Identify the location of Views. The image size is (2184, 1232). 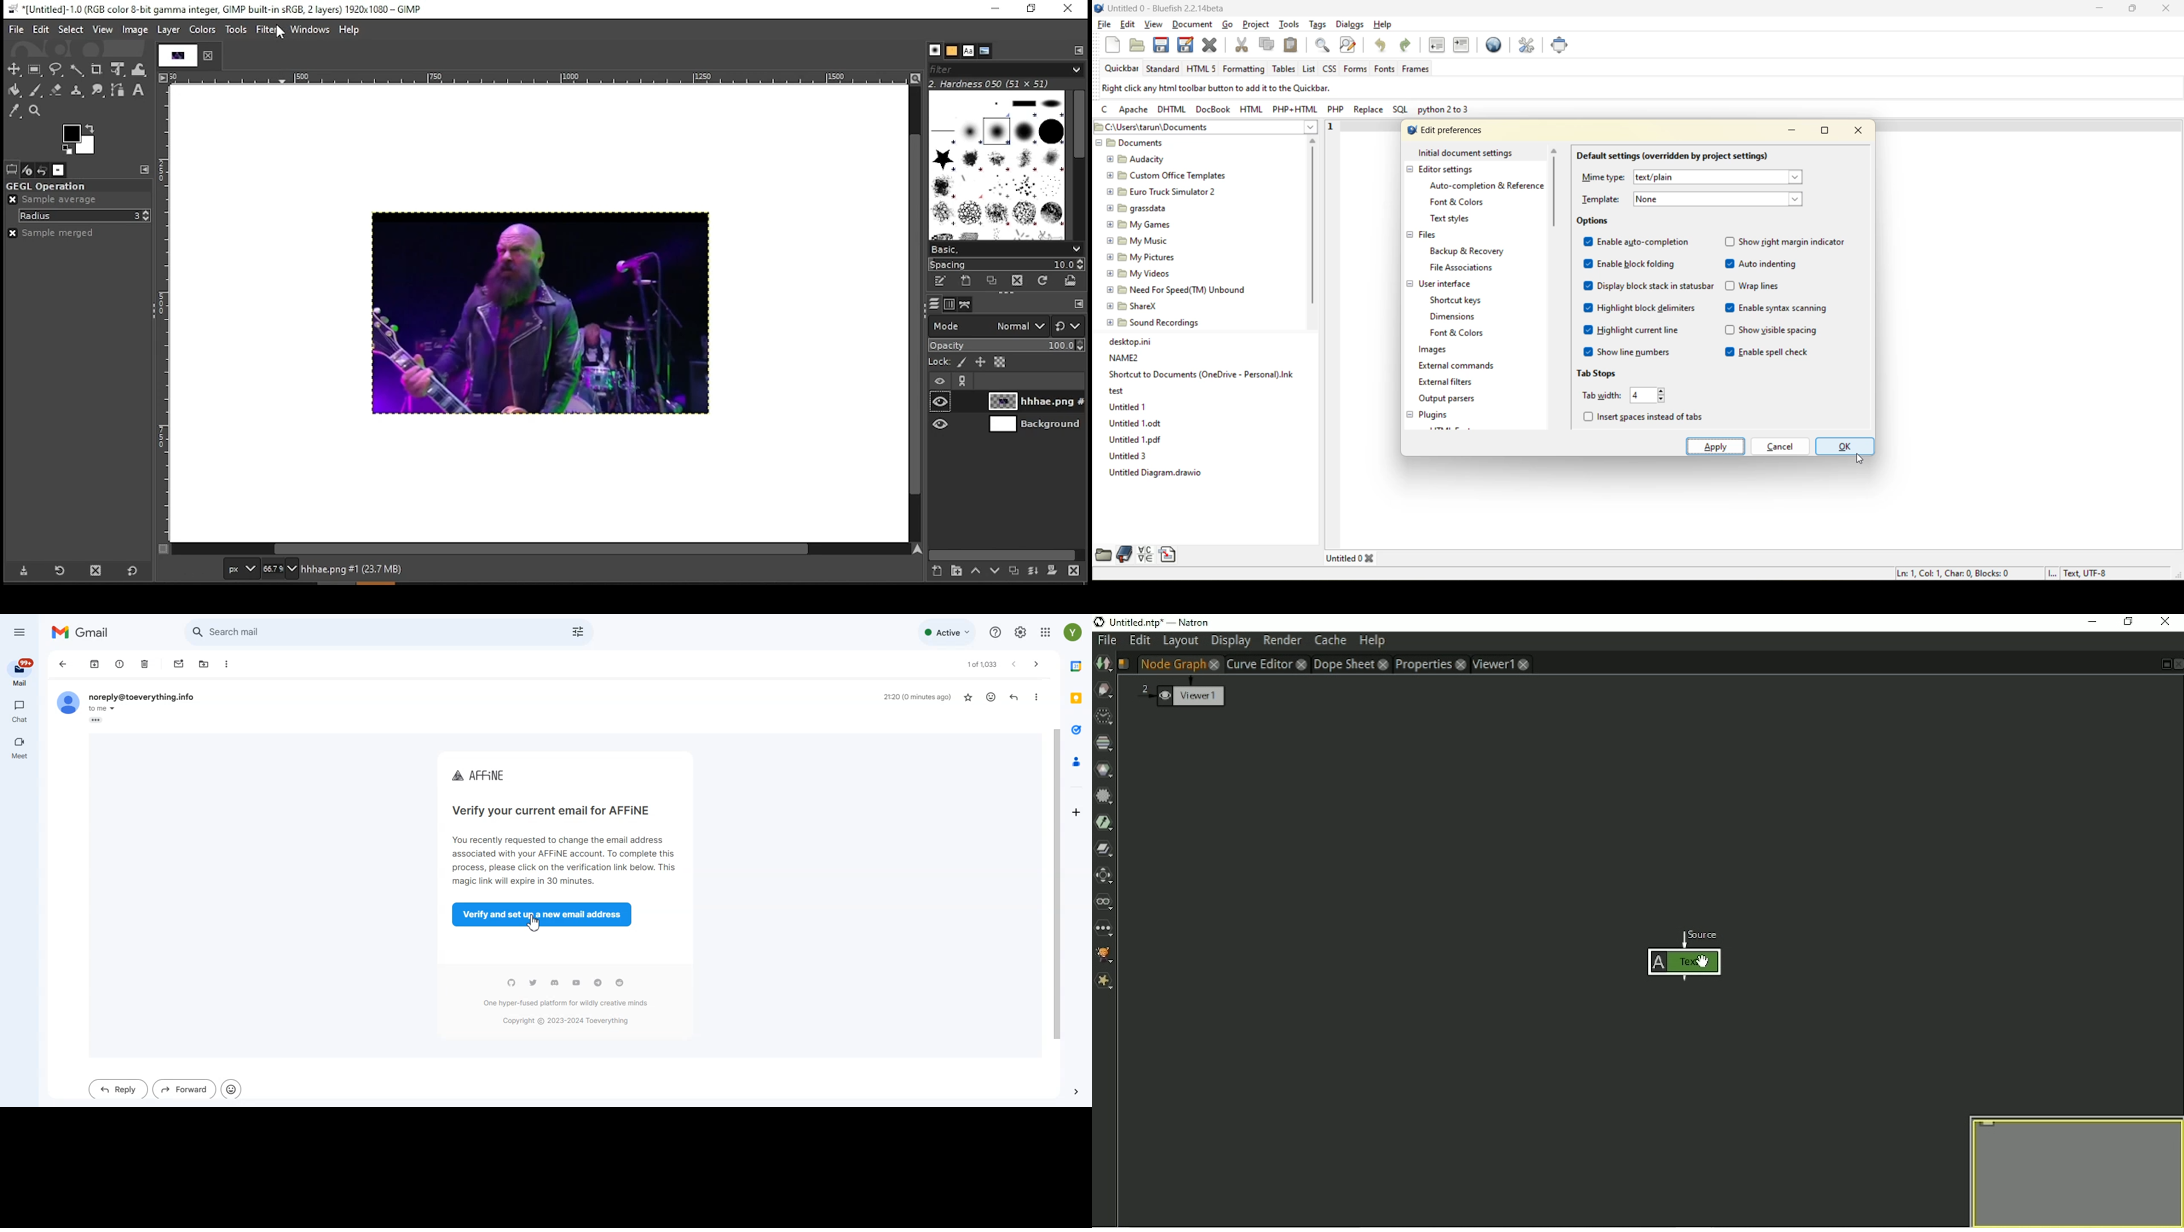
(1106, 902).